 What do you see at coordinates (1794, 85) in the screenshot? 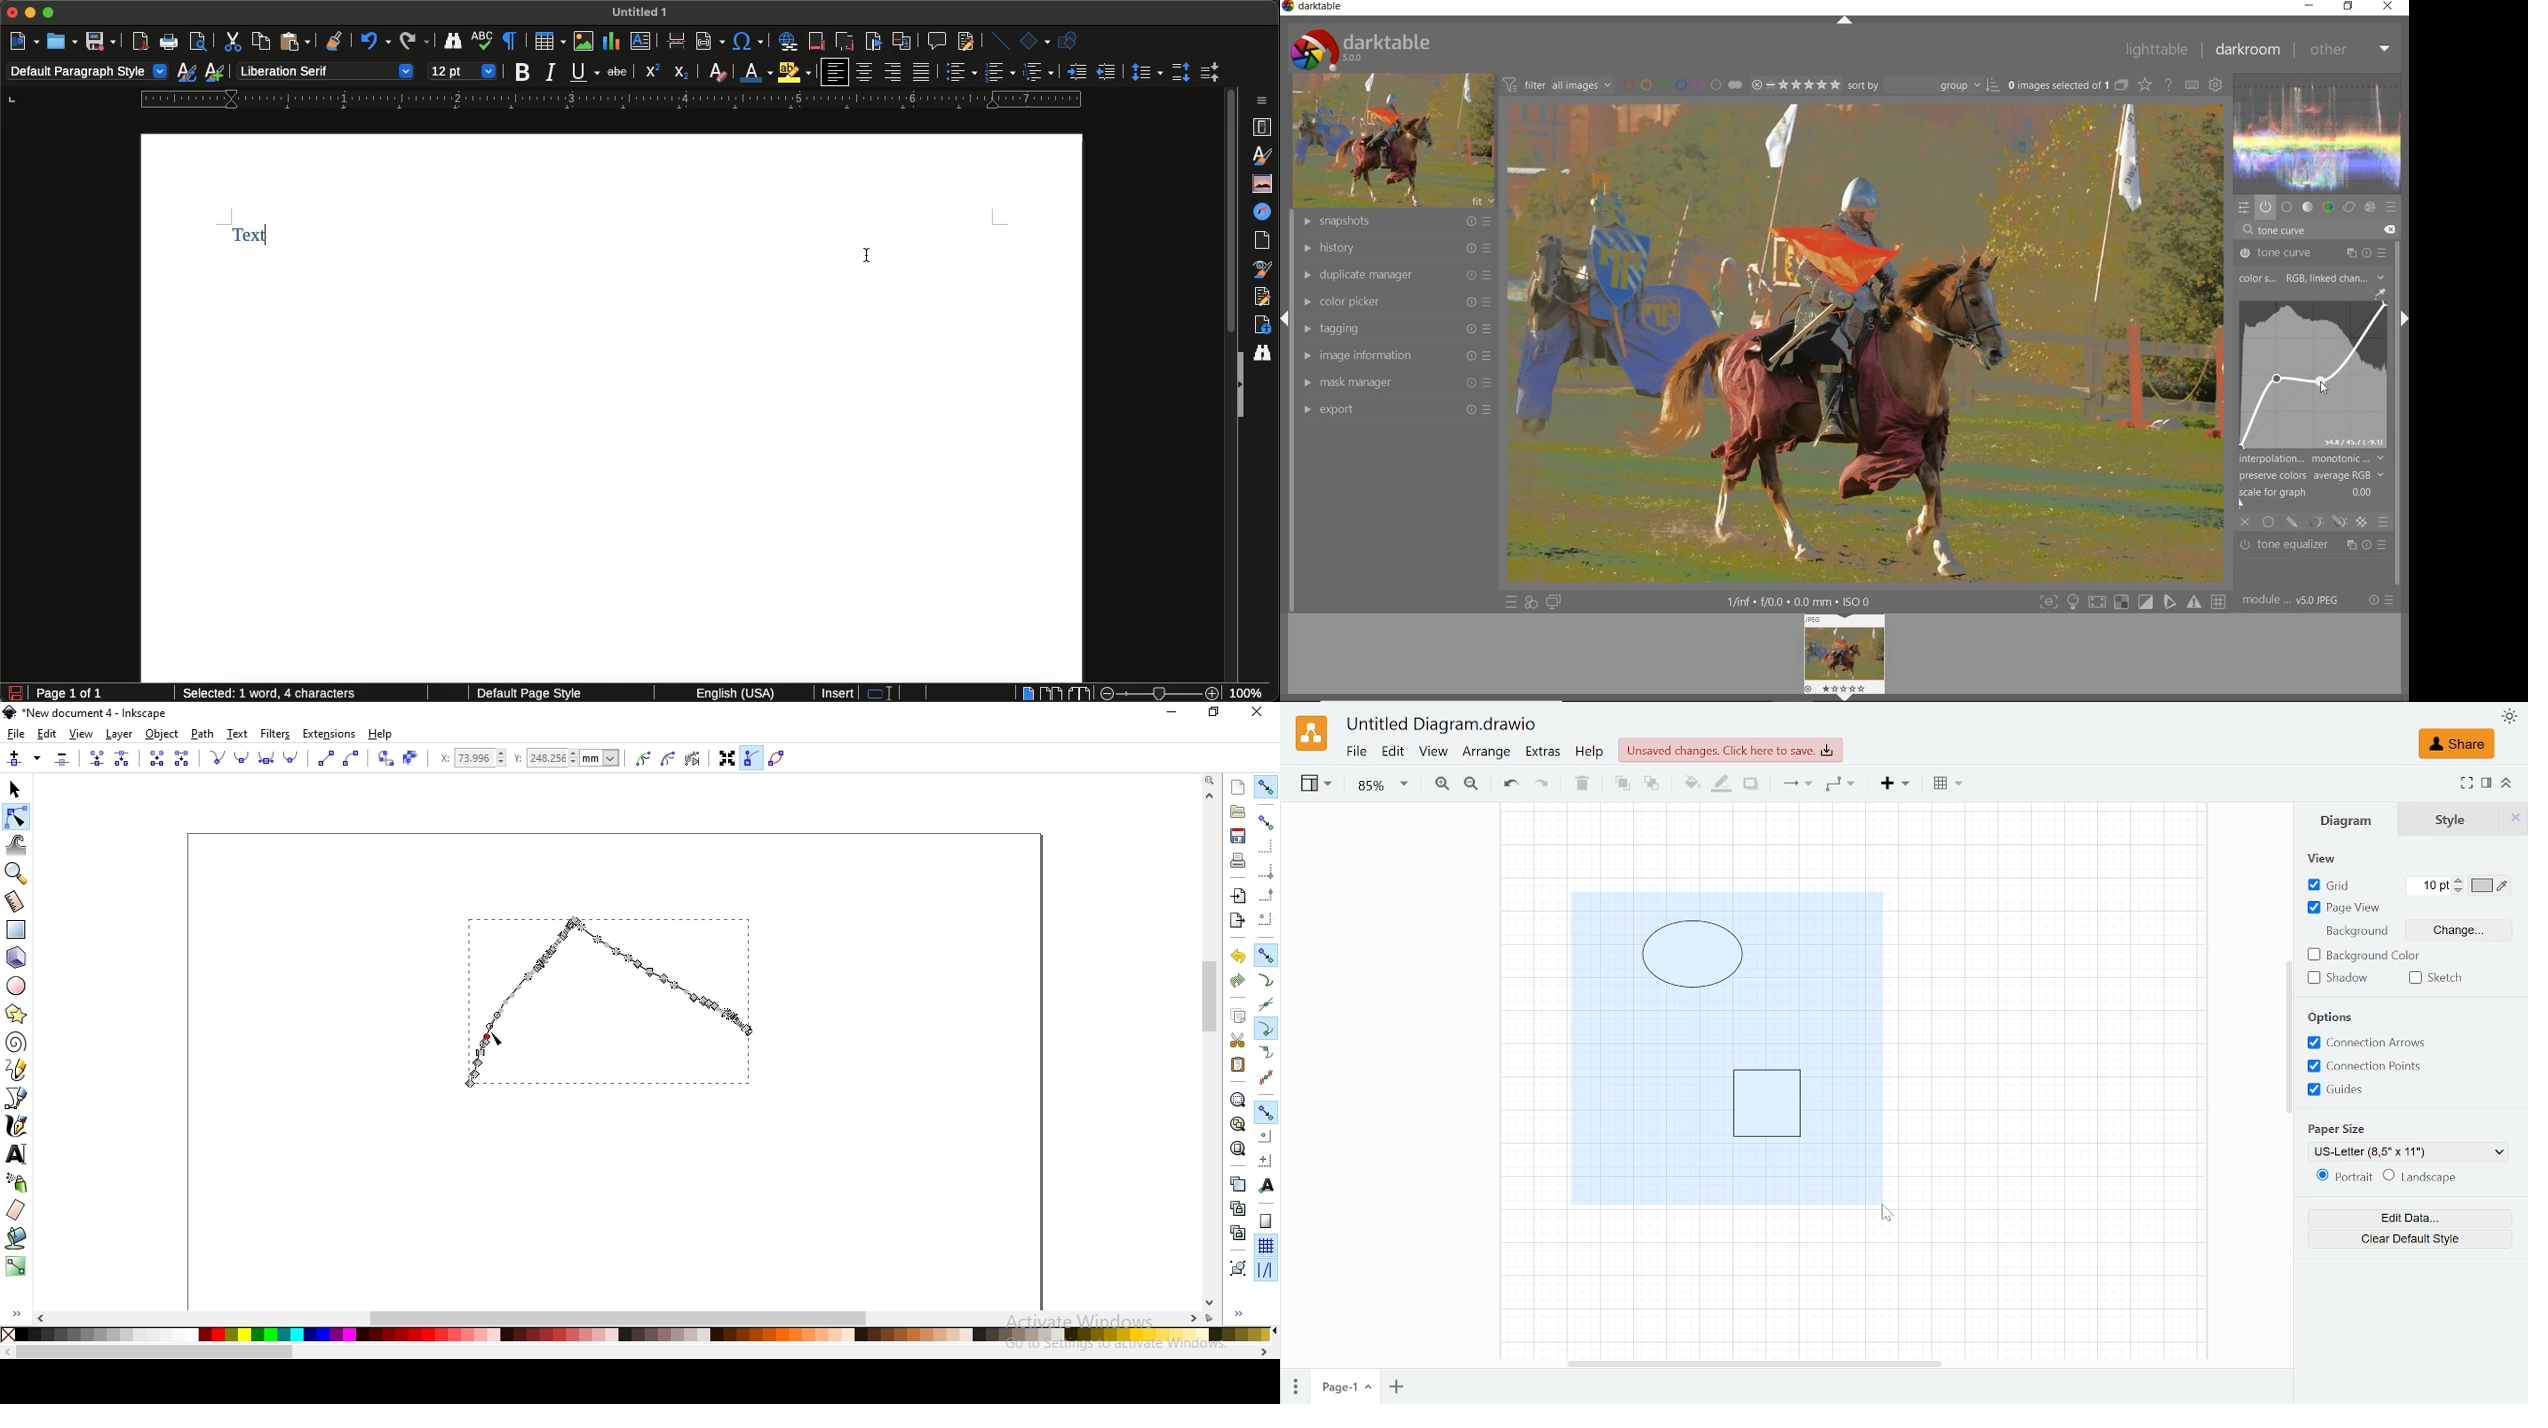
I see `selected Image range rating` at bounding box center [1794, 85].